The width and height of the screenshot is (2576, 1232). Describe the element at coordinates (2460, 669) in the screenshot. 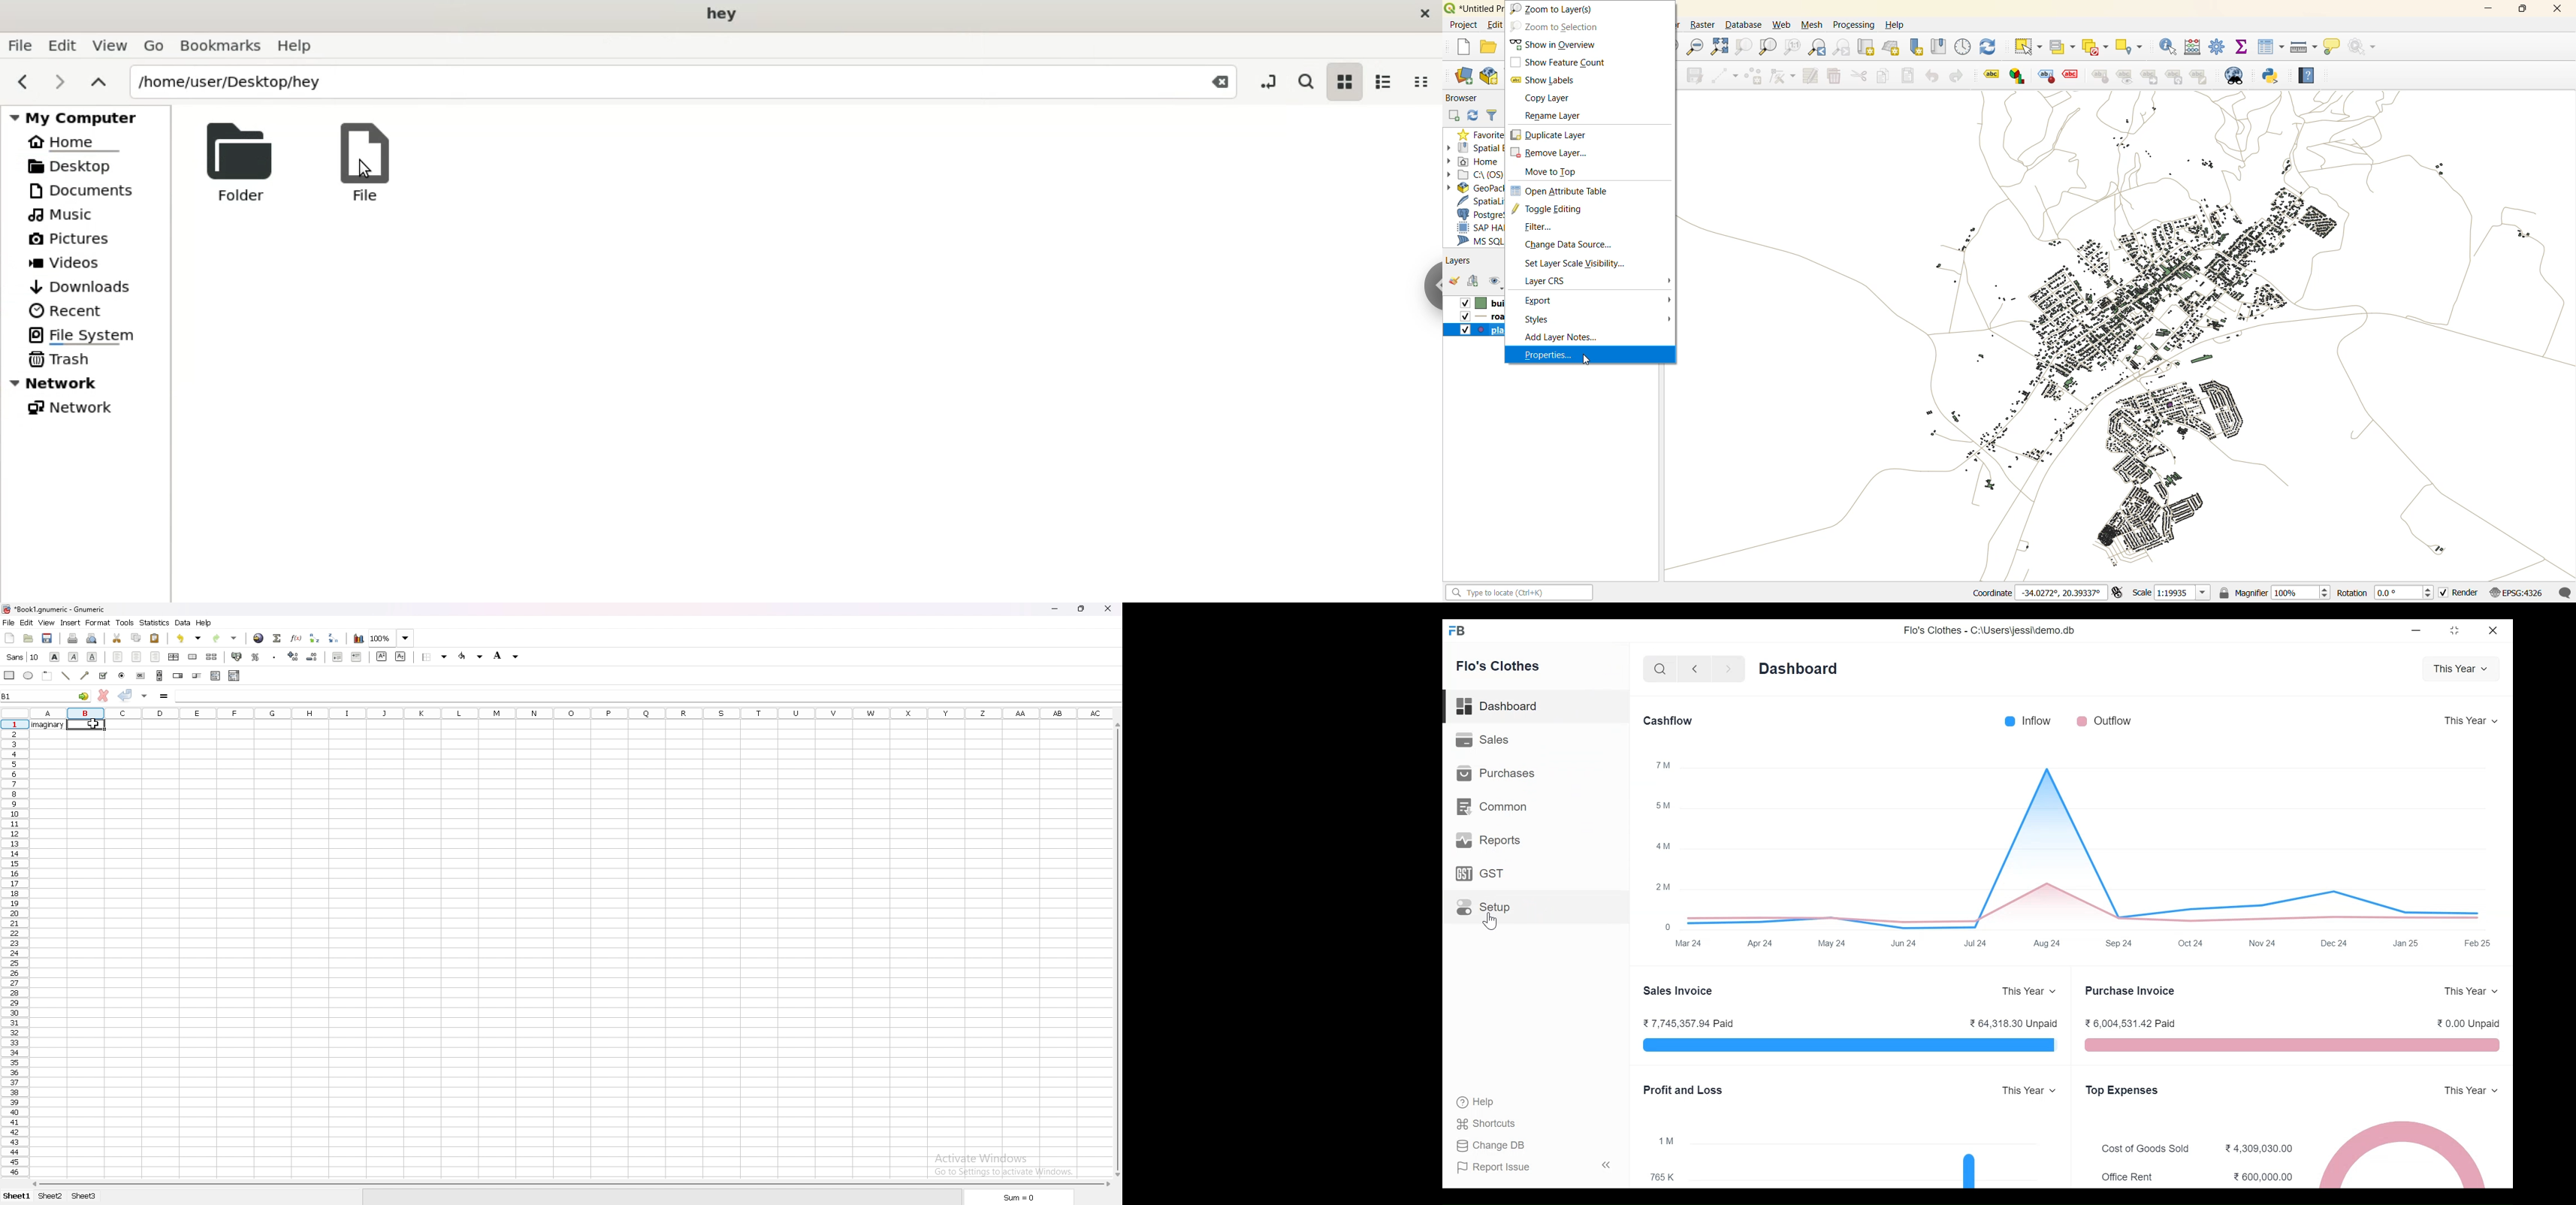

I see `This Year` at that location.